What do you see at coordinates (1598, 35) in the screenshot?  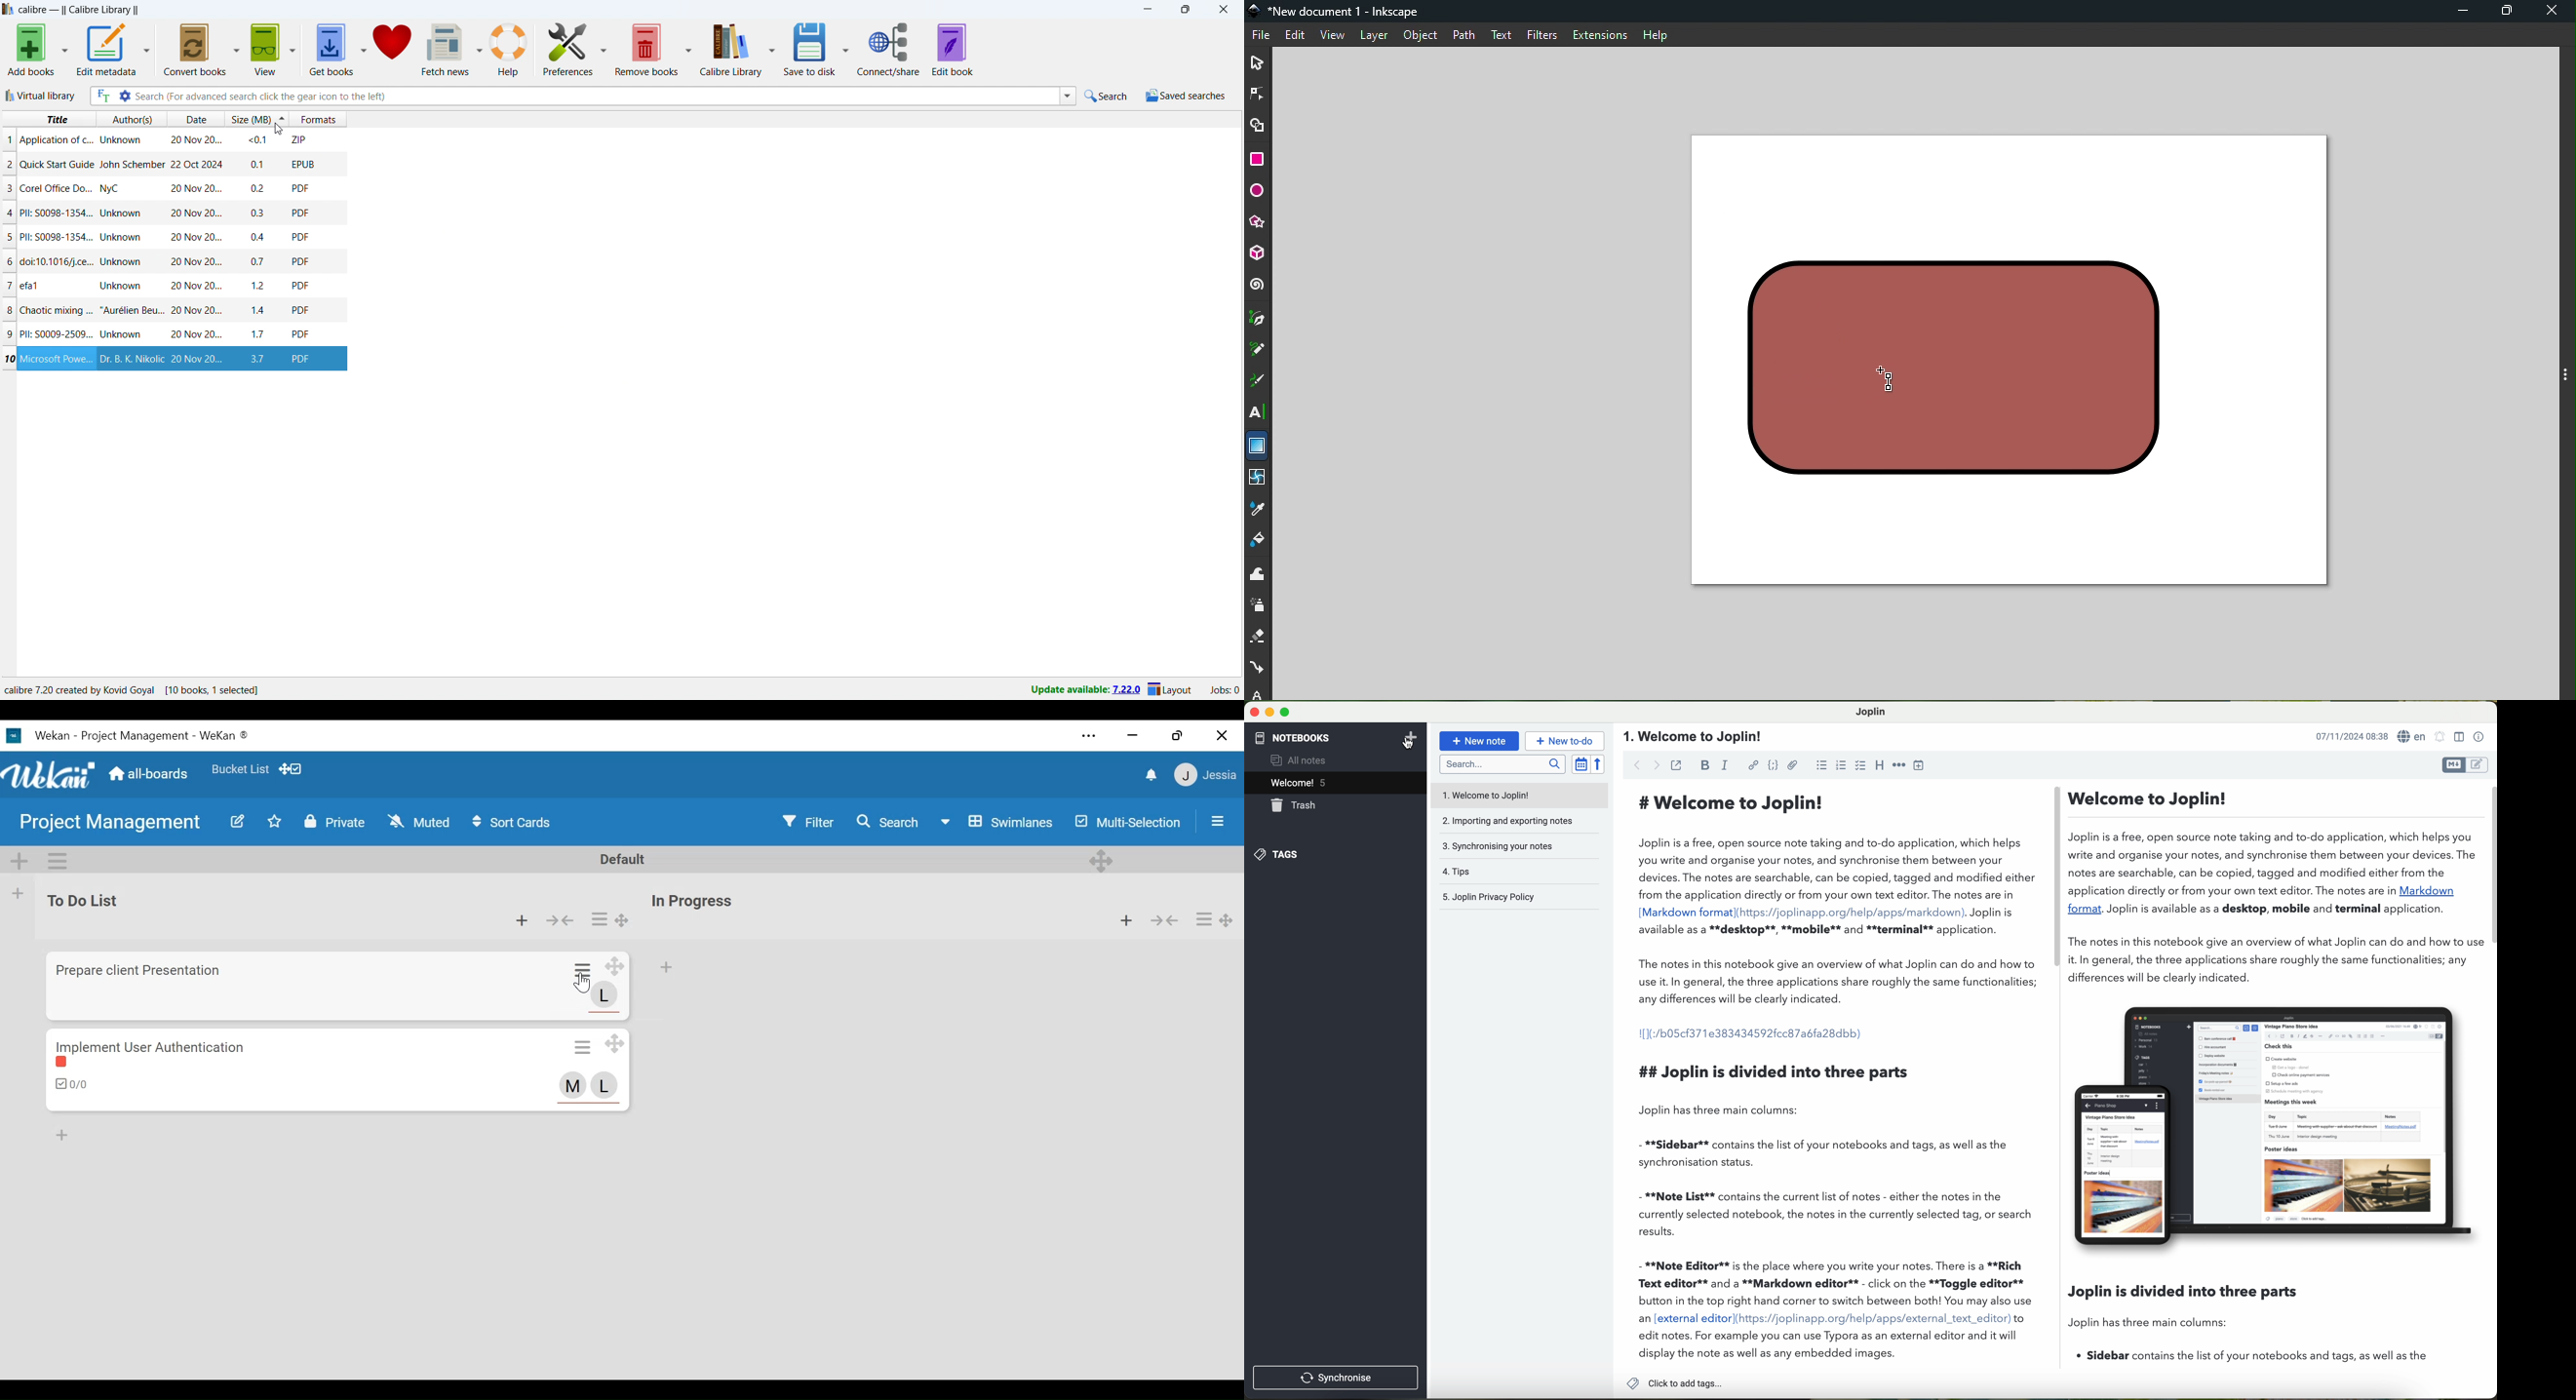 I see `Extensions` at bounding box center [1598, 35].